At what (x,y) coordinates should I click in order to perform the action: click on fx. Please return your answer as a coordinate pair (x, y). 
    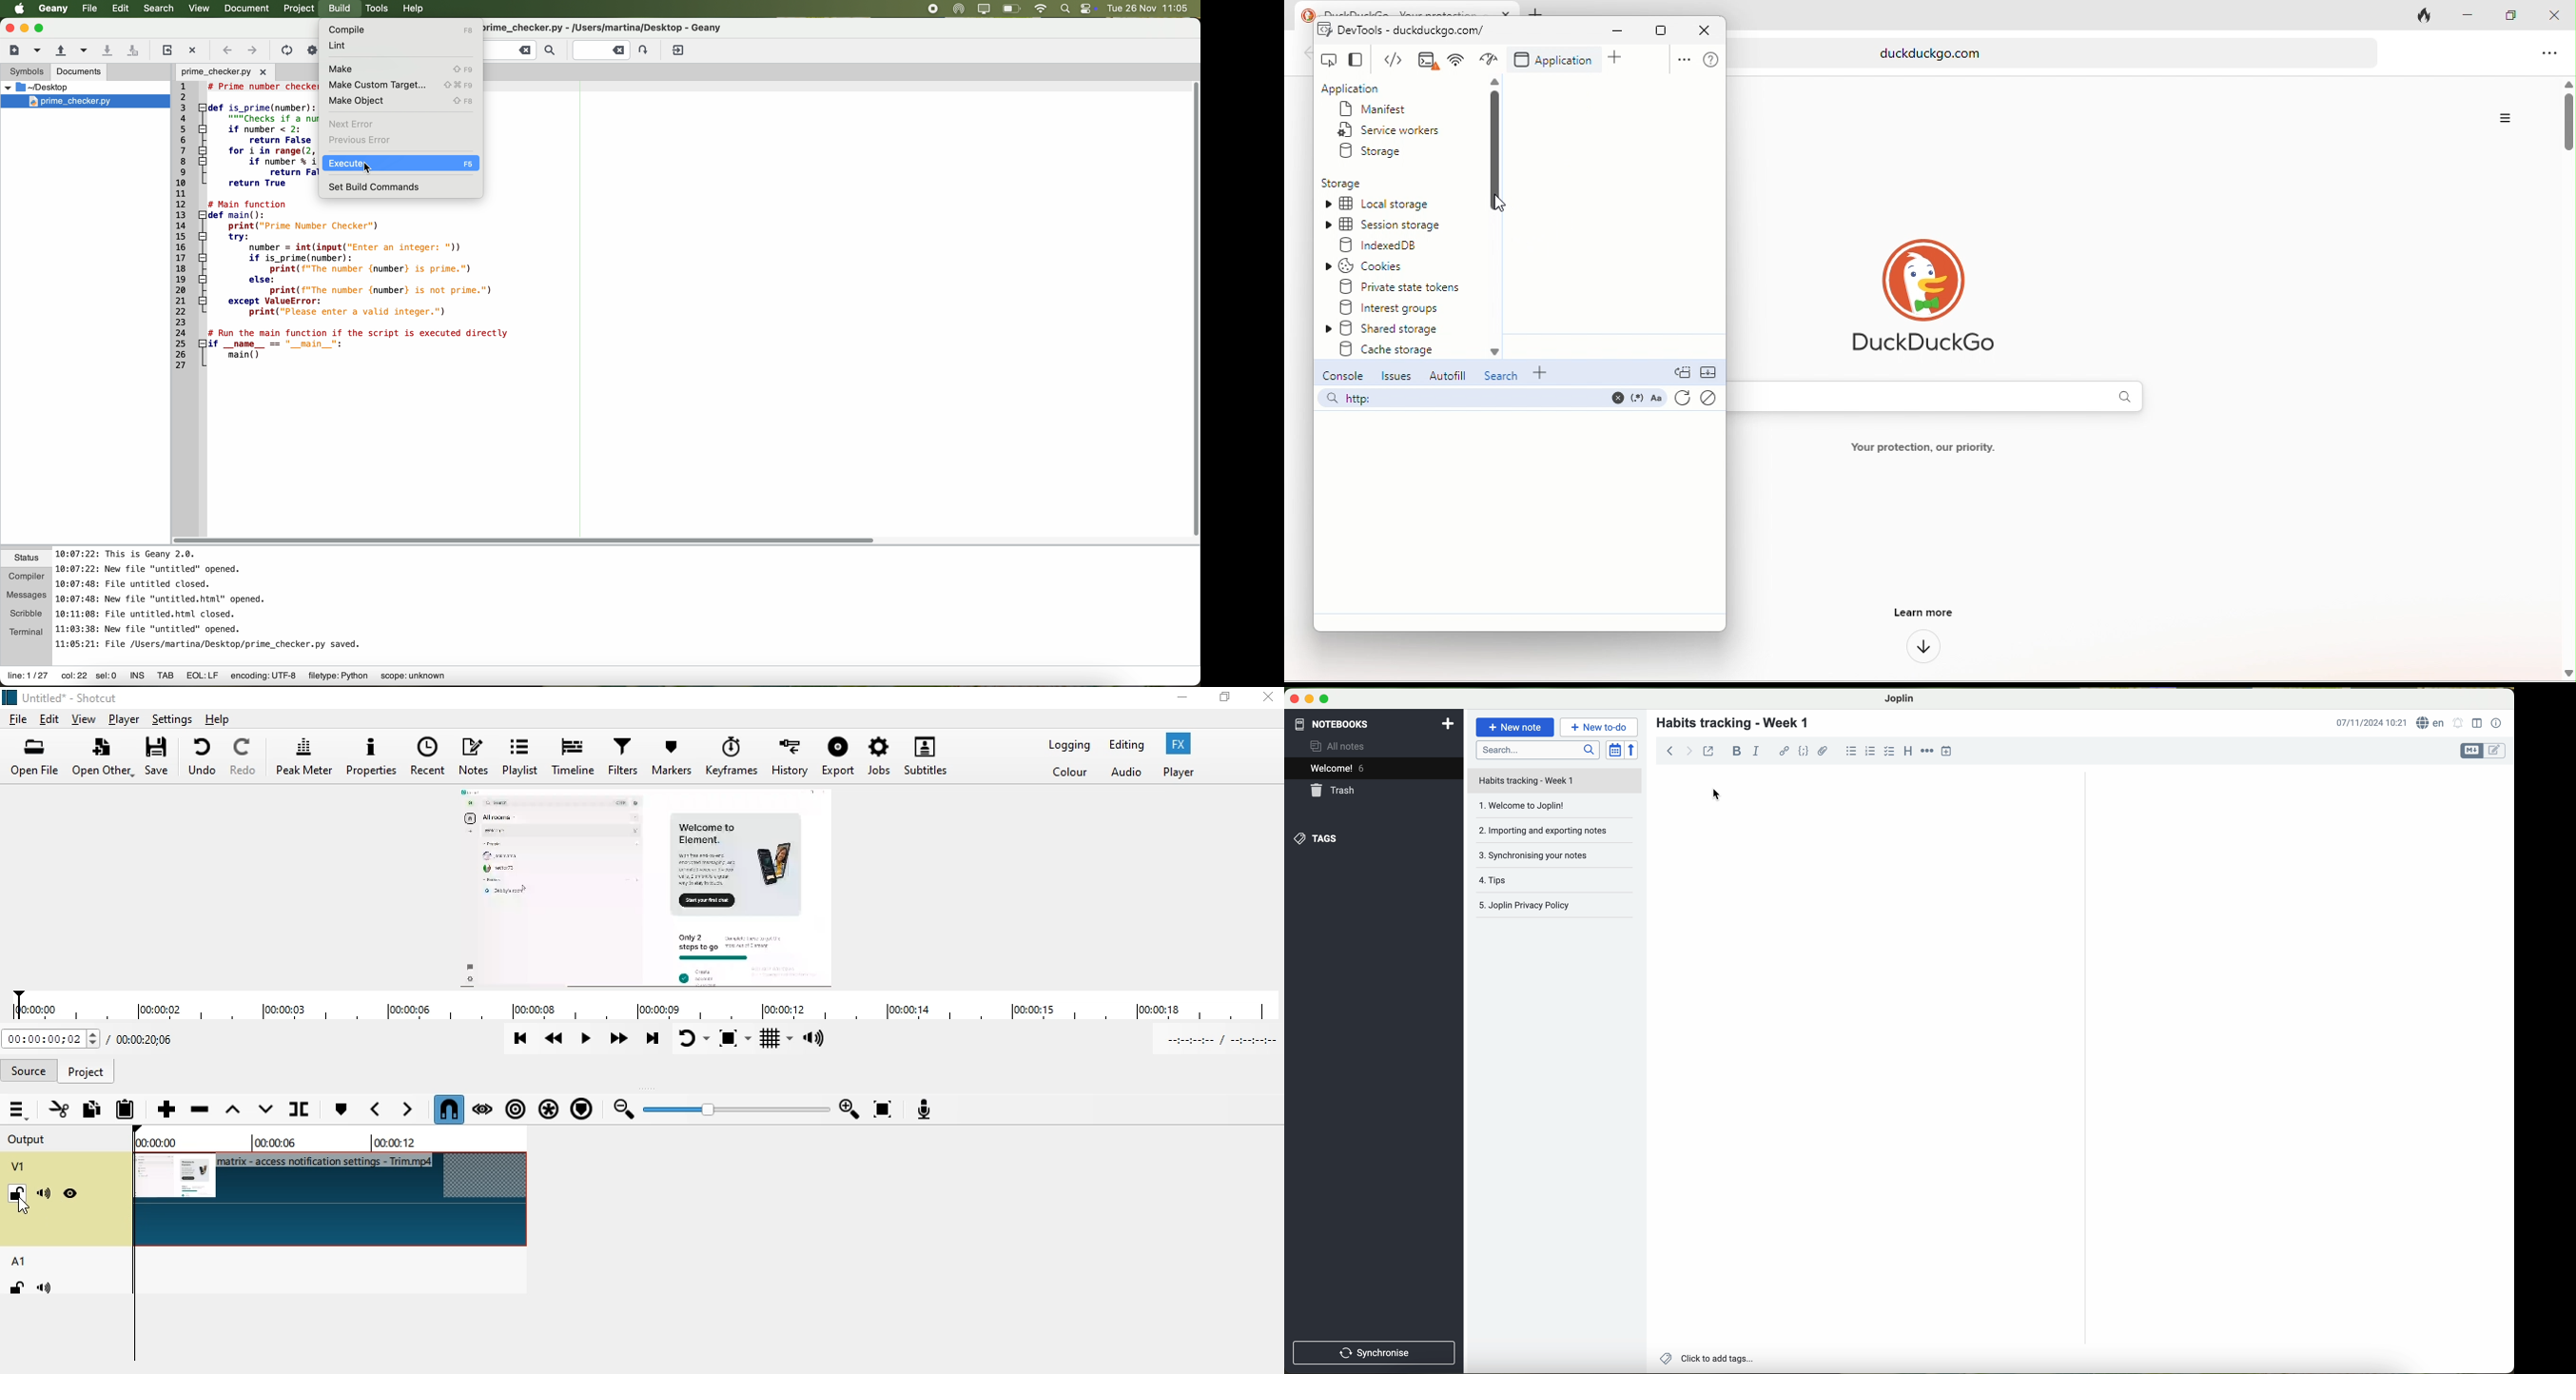
    Looking at the image, I should click on (1183, 745).